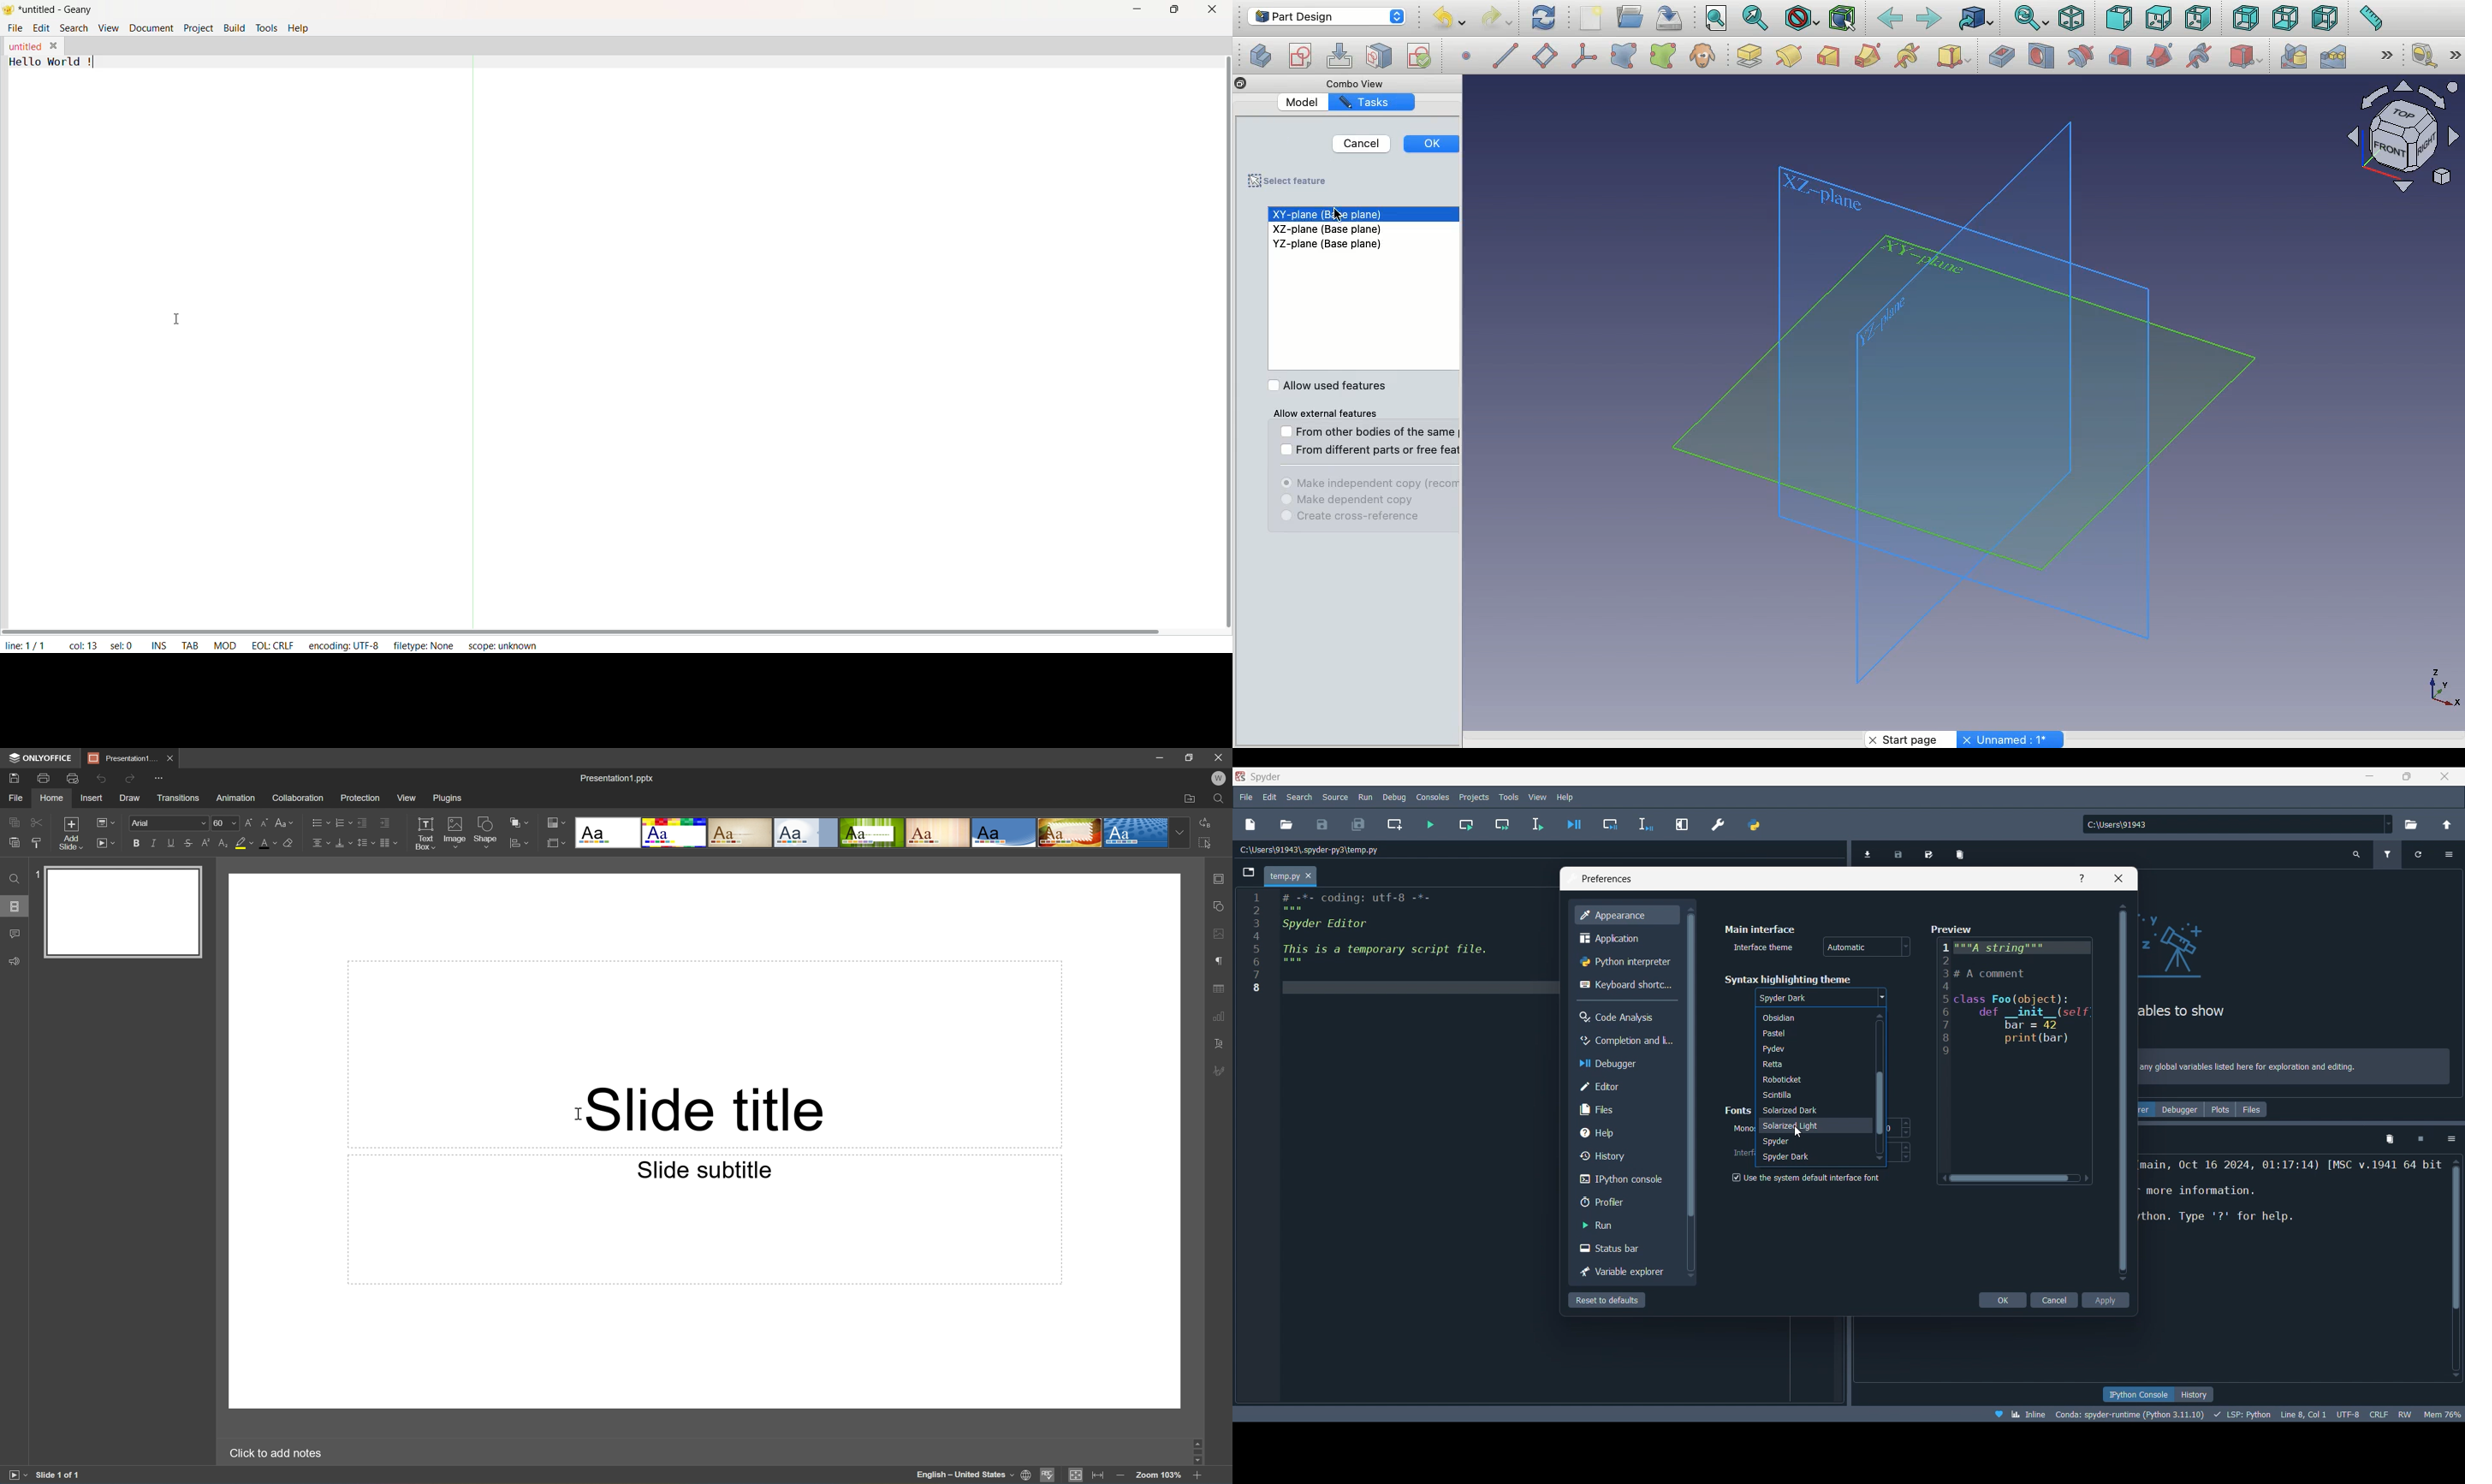 This screenshot has width=2492, height=1484. Describe the element at coordinates (362, 824) in the screenshot. I see `Decrease indent` at that location.